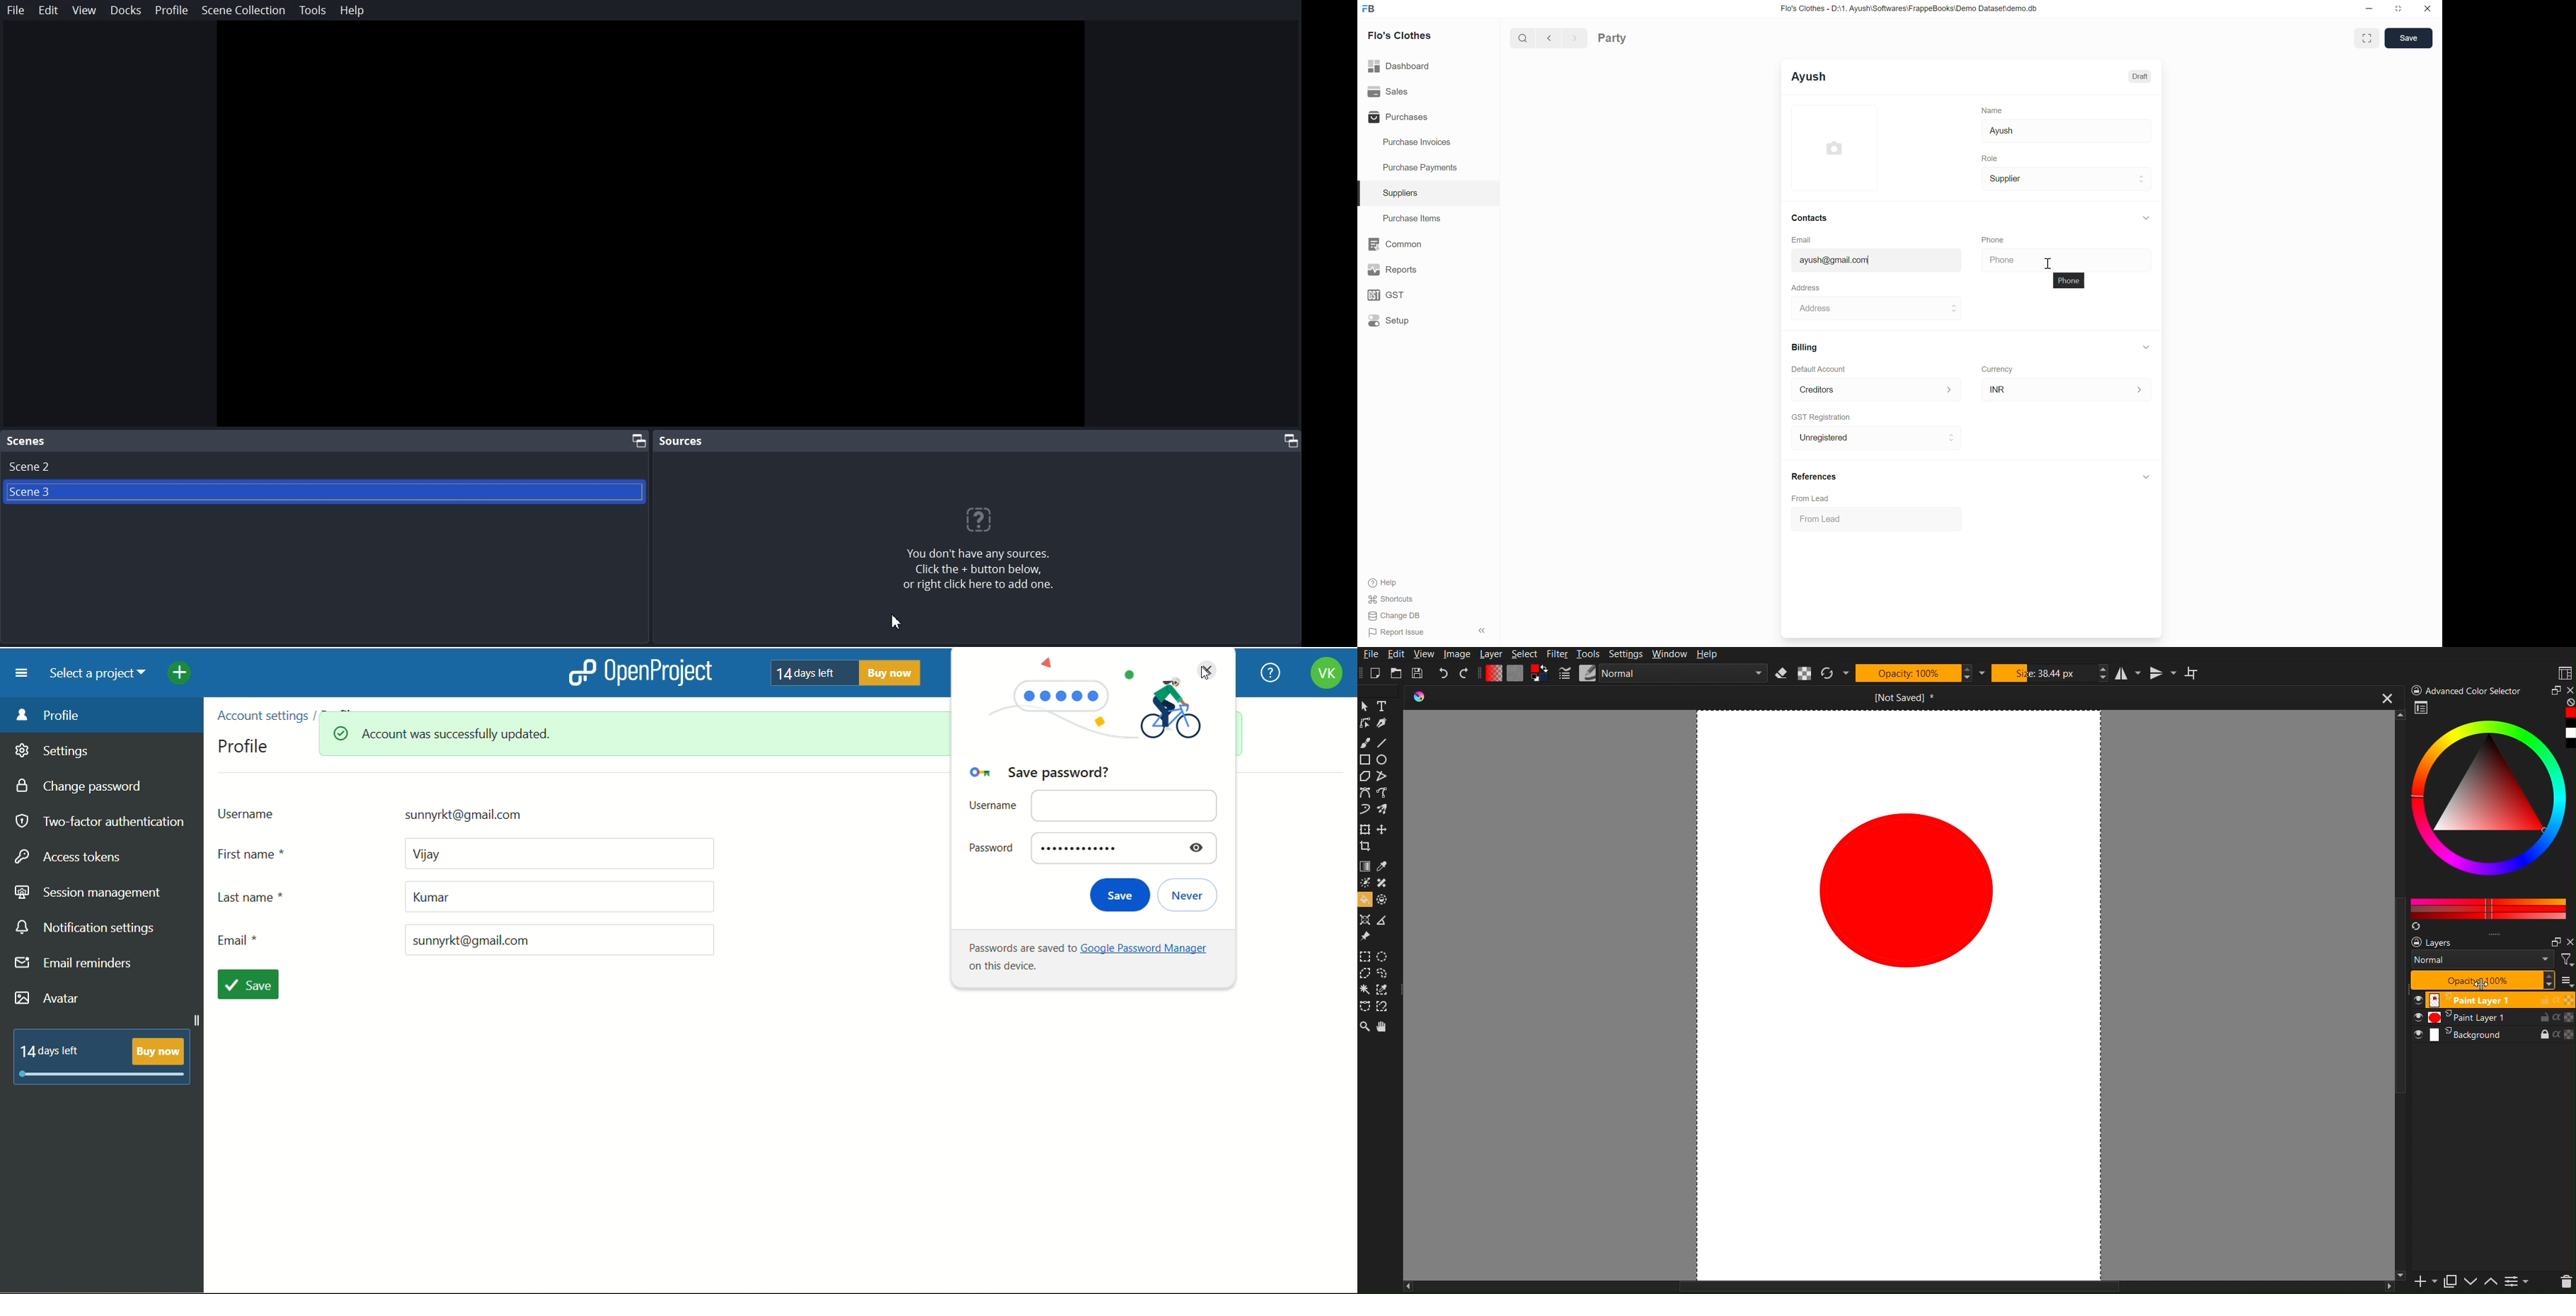 The image size is (2576, 1316). Describe the element at coordinates (1877, 438) in the screenshot. I see `Unregistered` at that location.